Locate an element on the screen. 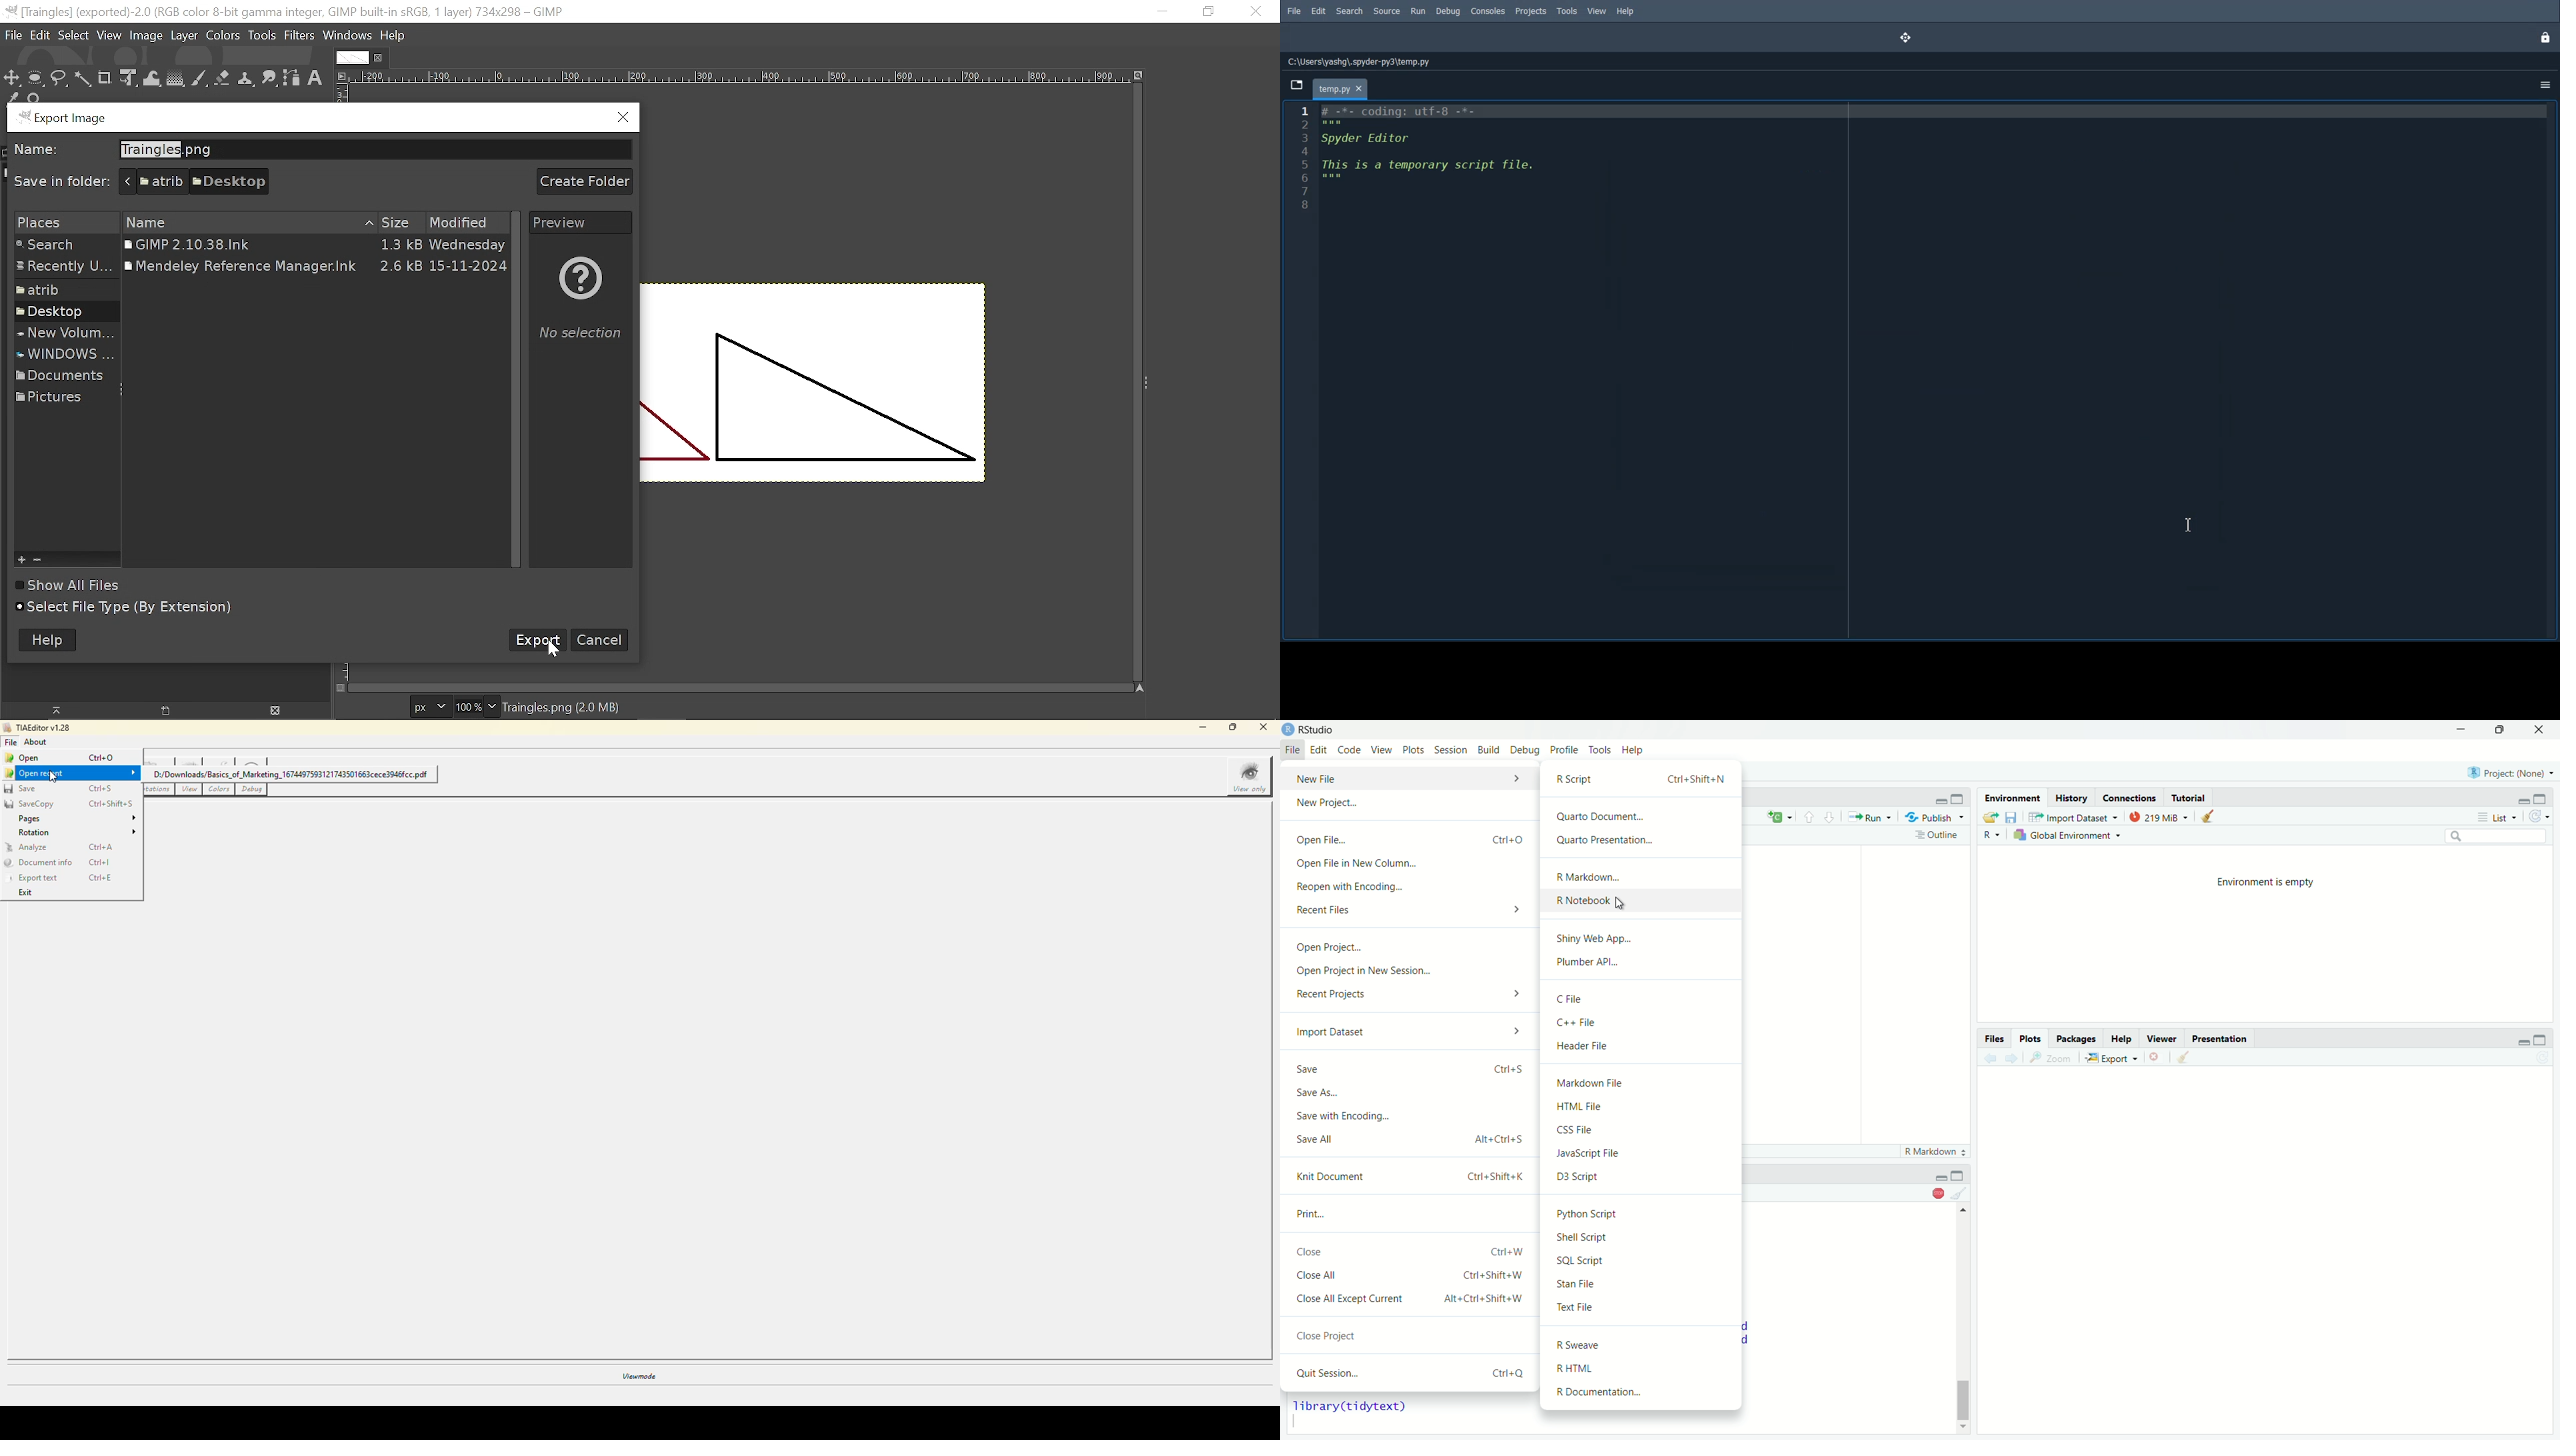 The width and height of the screenshot is (2576, 1456). maximize pane is located at coordinates (1961, 797).